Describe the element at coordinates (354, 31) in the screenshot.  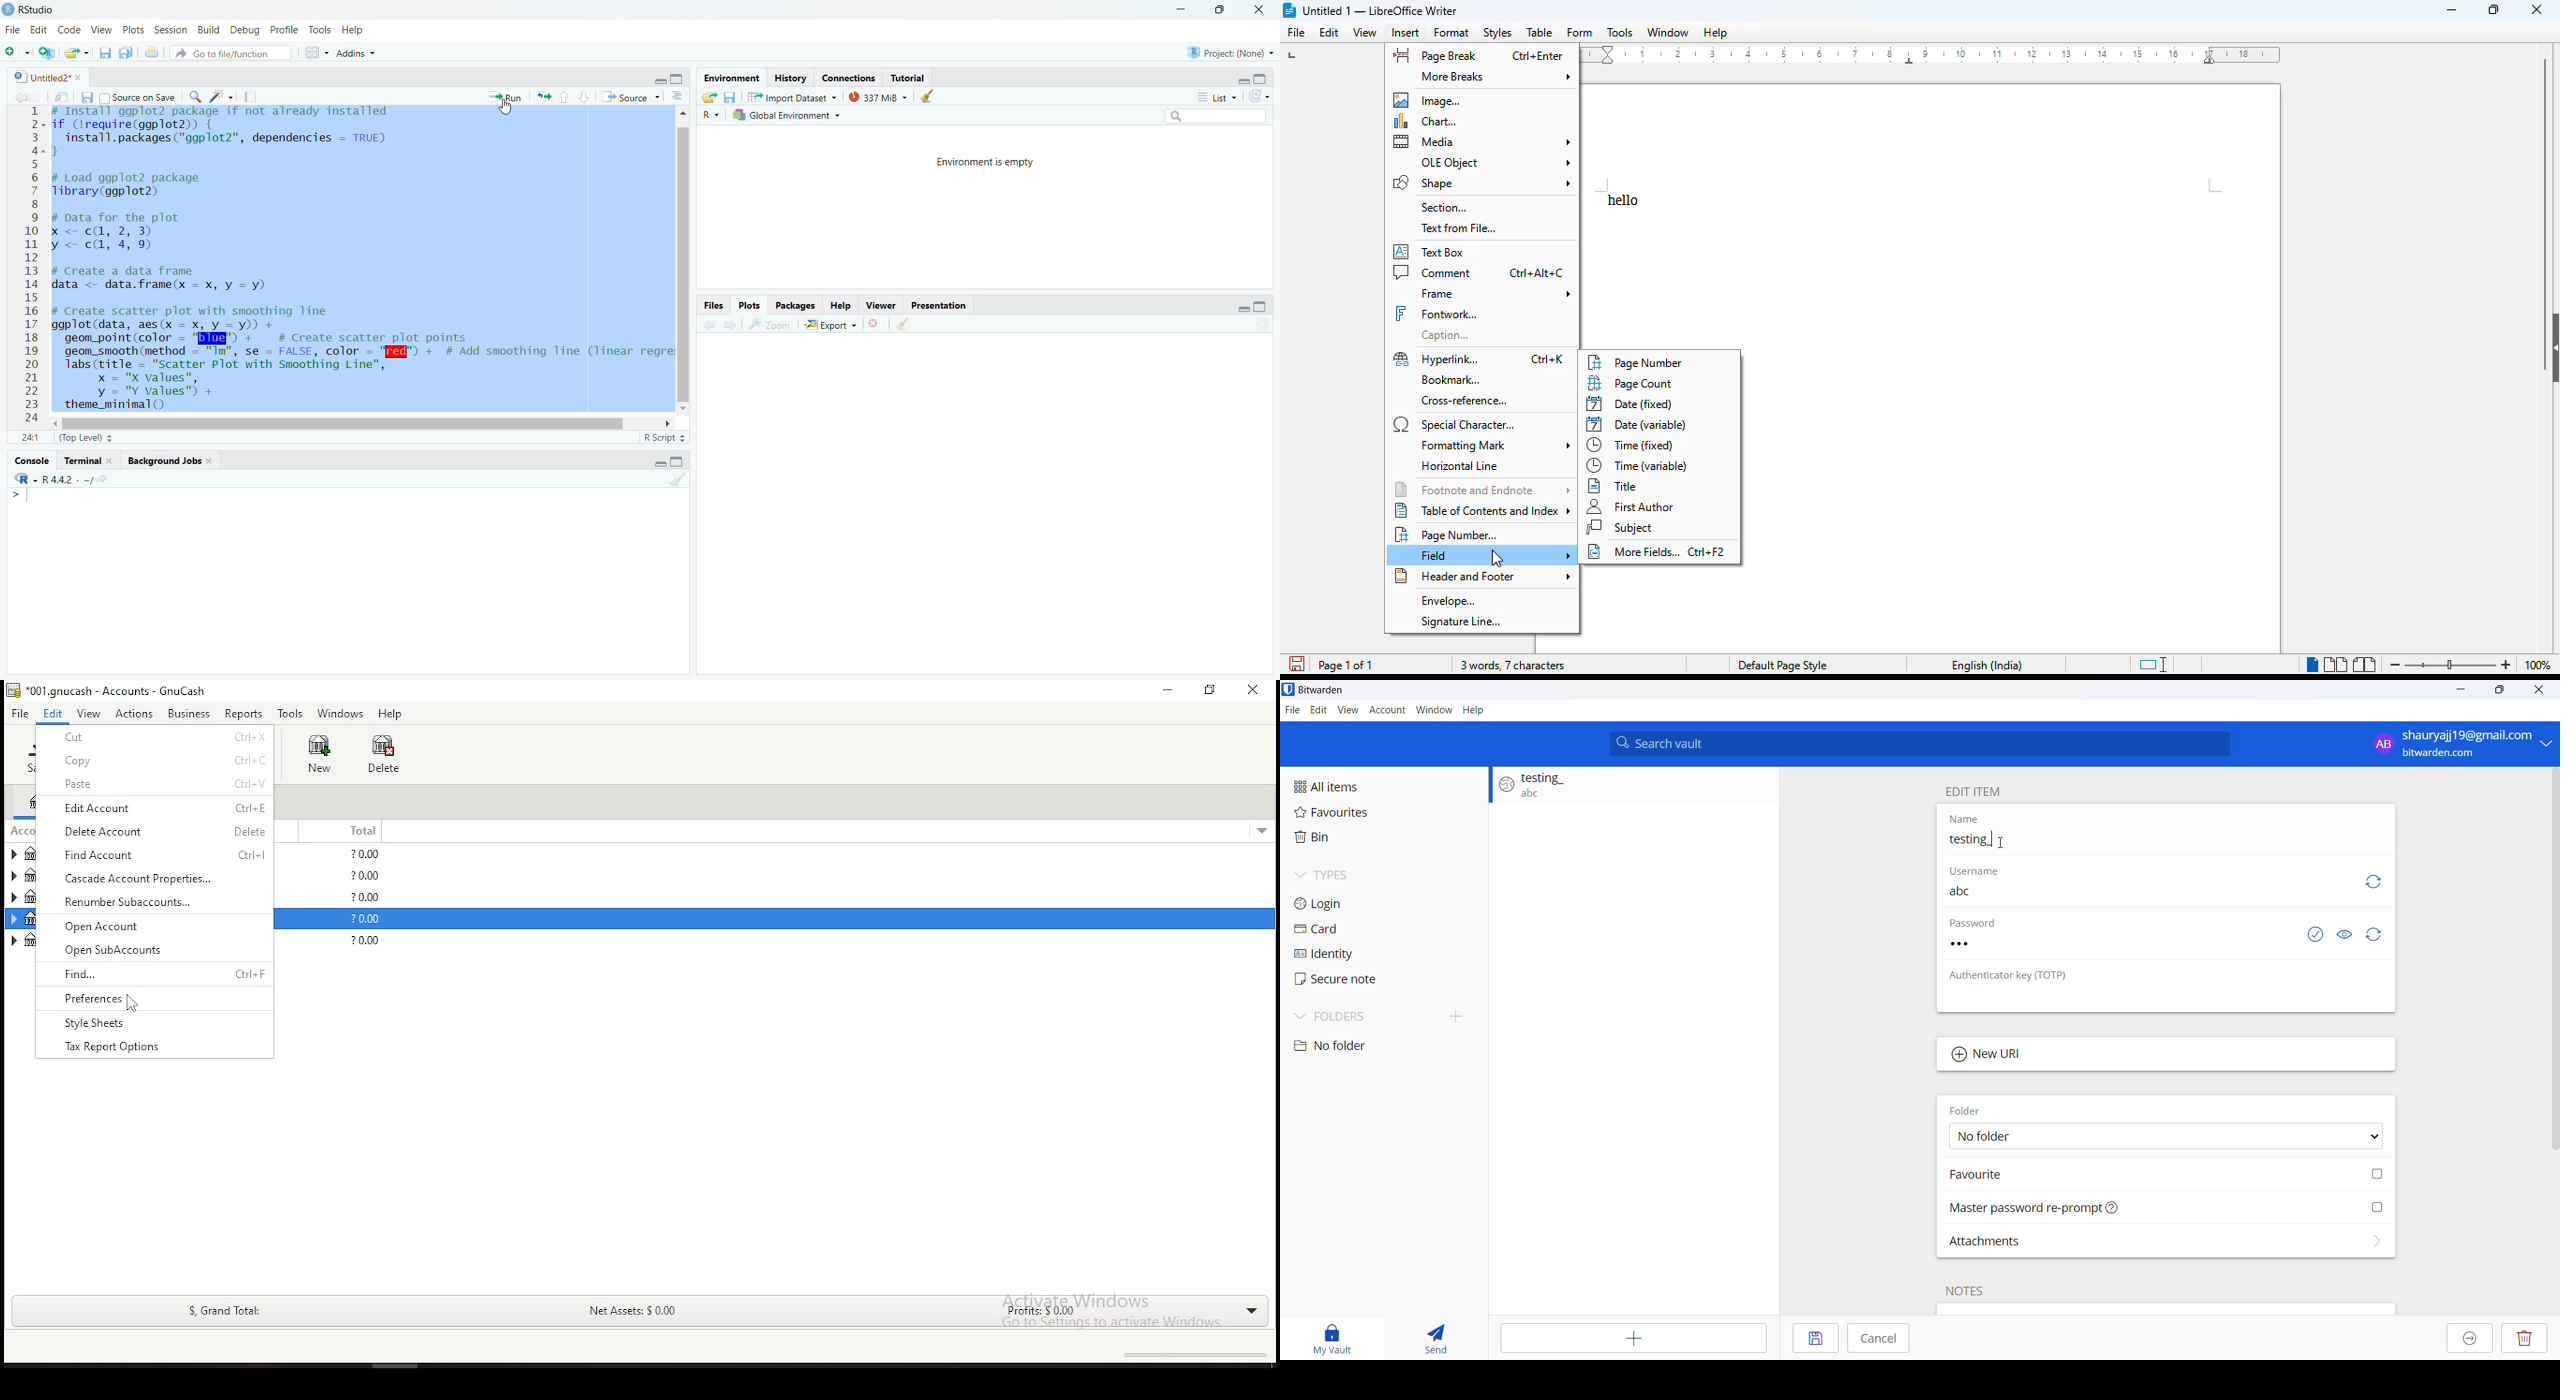
I see `Help` at that location.